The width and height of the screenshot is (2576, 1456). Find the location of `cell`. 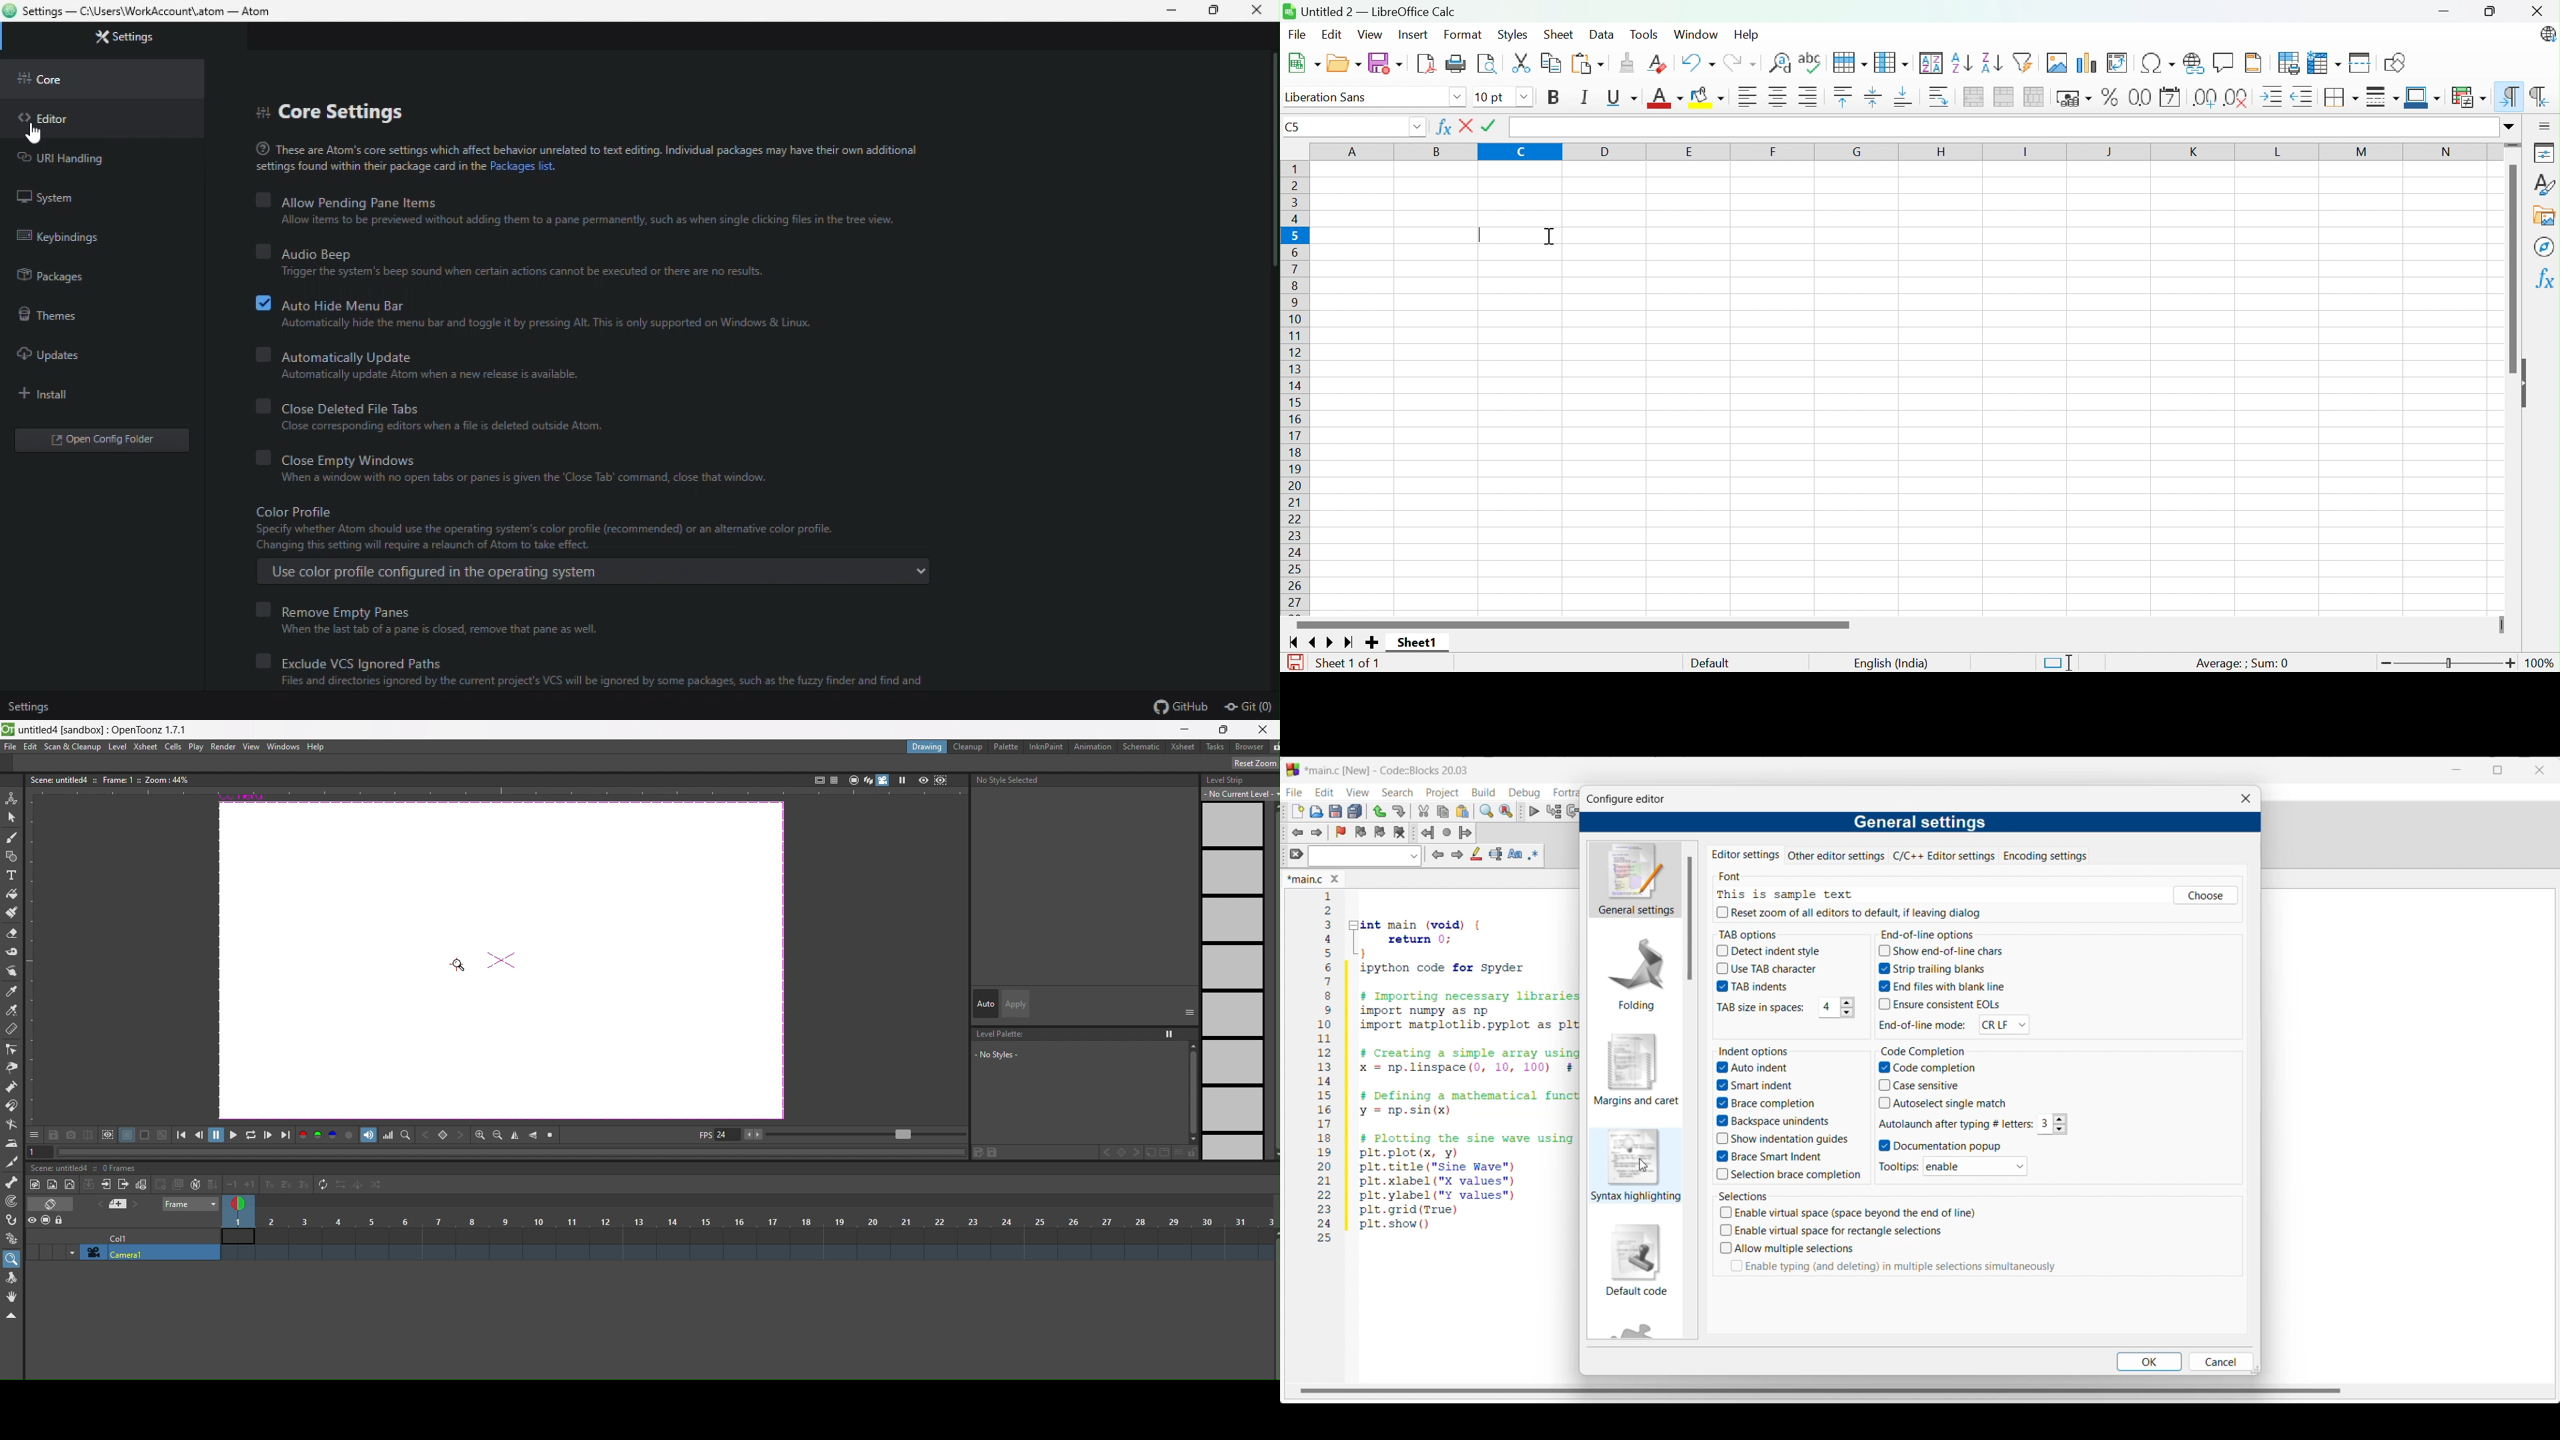

cell is located at coordinates (122, 1240).